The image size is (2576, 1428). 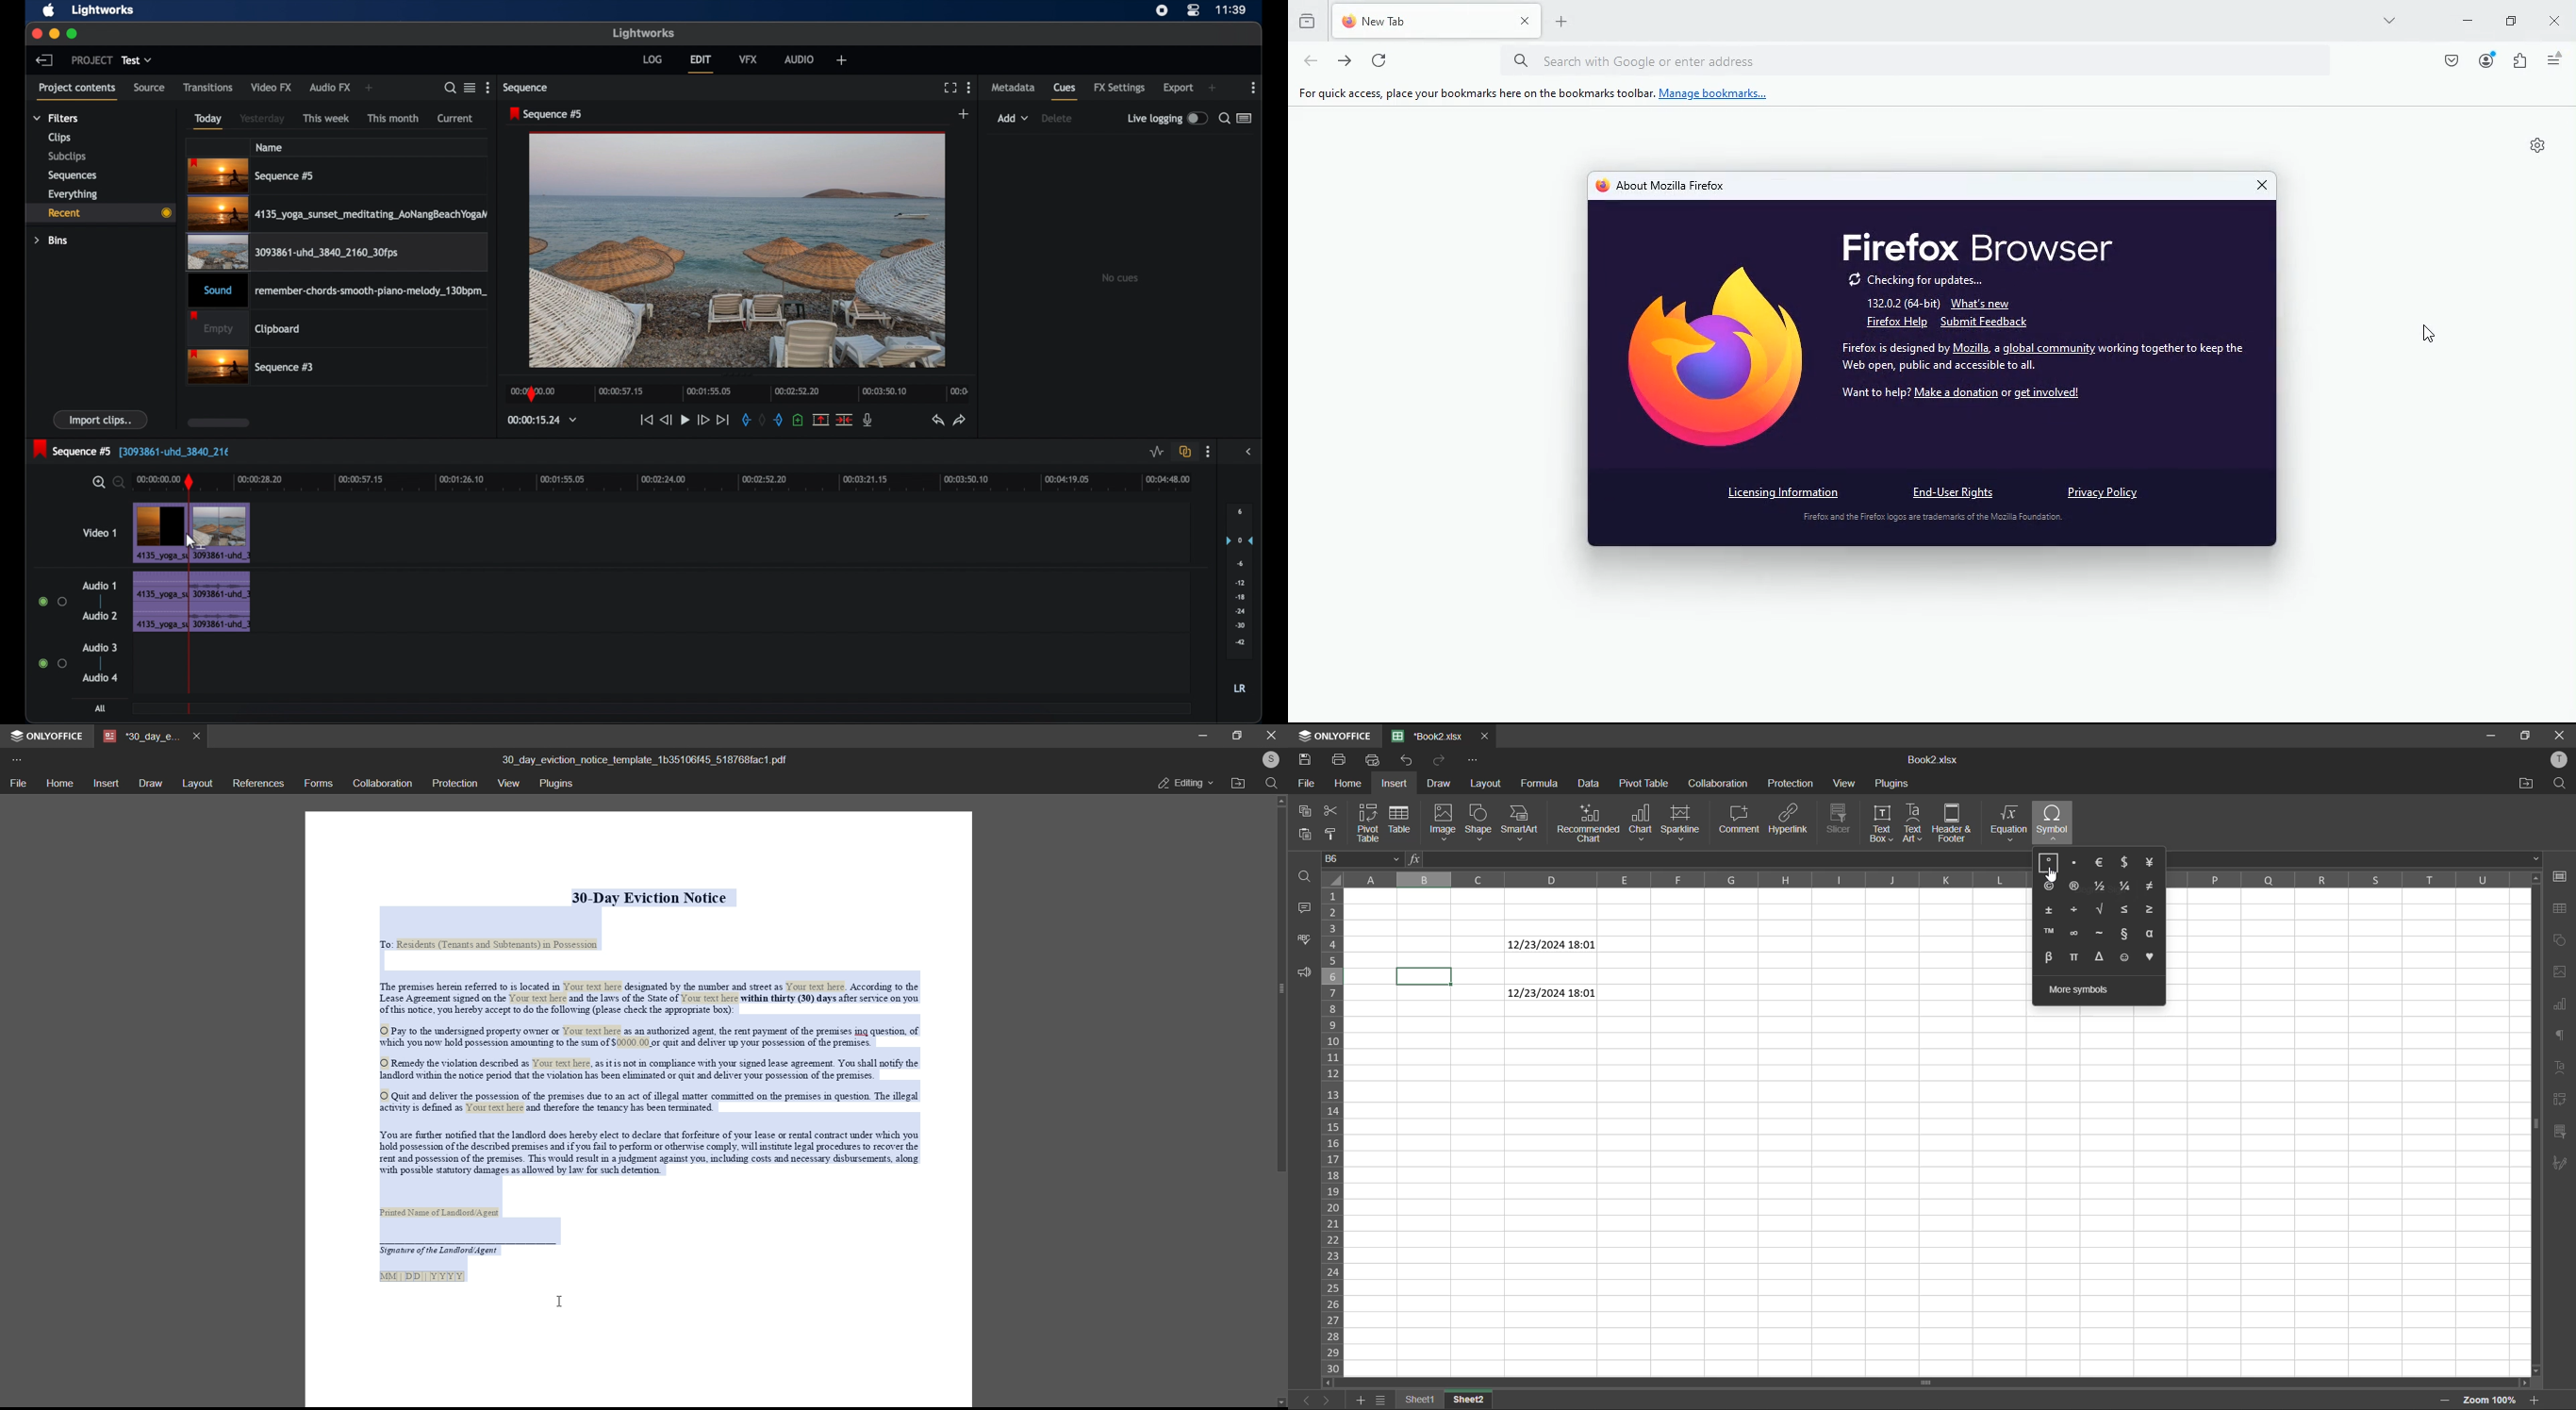 I want to click on book2.xlsx, so click(x=1426, y=737).